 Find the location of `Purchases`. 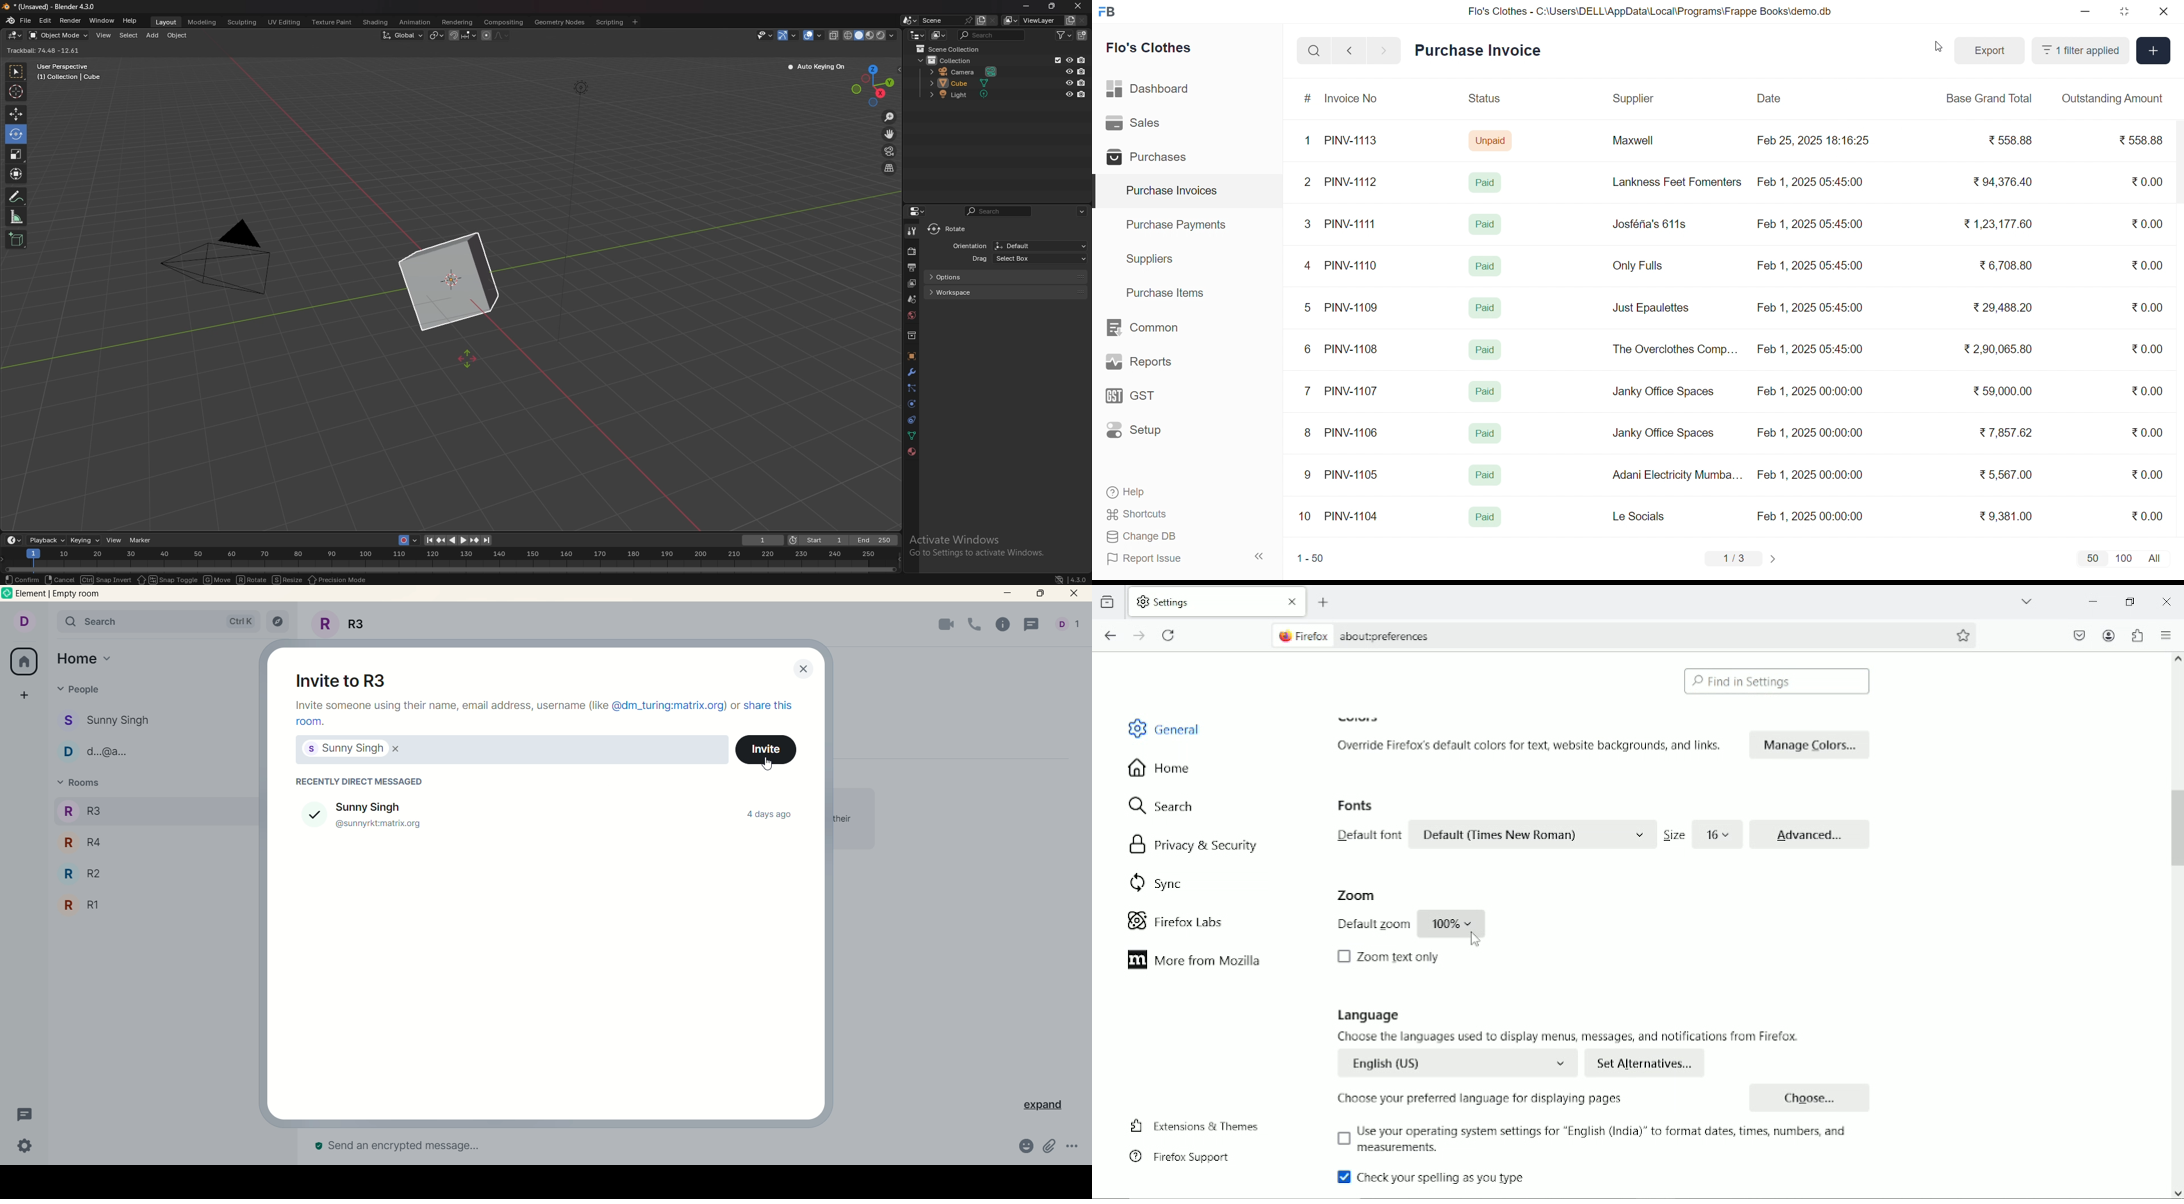

Purchases is located at coordinates (1151, 159).